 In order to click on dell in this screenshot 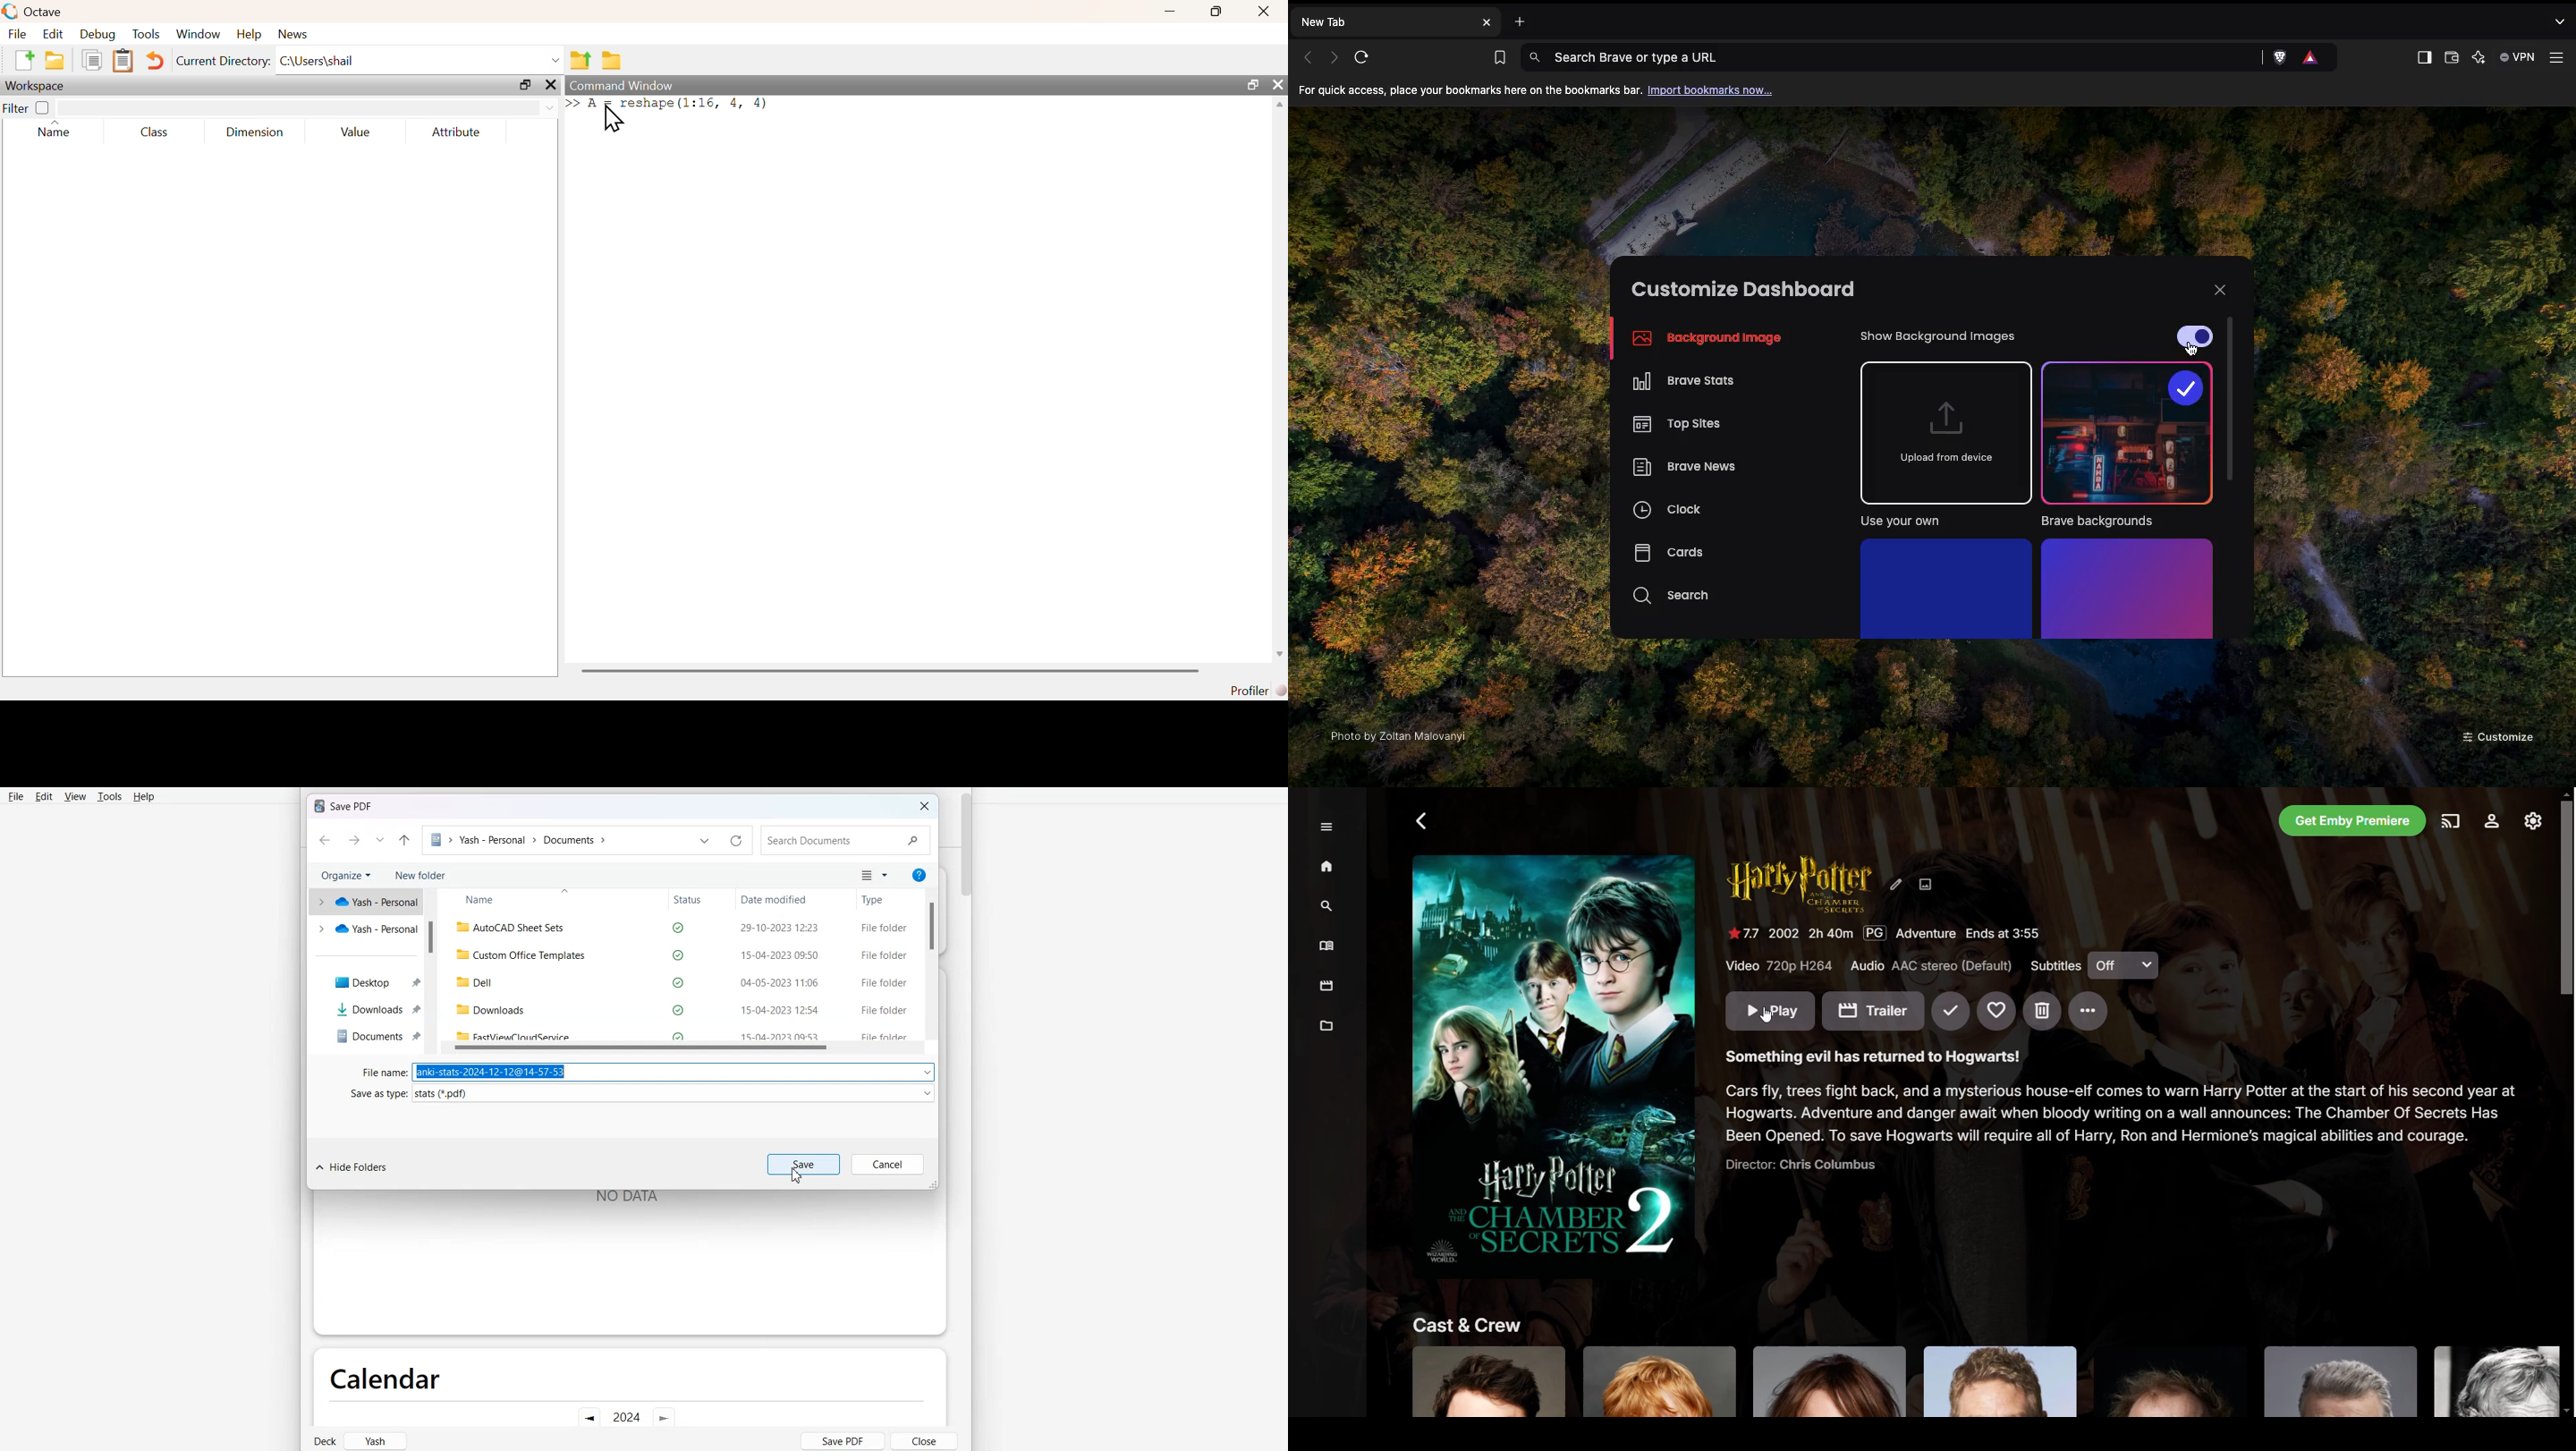, I will do `click(681, 983)`.